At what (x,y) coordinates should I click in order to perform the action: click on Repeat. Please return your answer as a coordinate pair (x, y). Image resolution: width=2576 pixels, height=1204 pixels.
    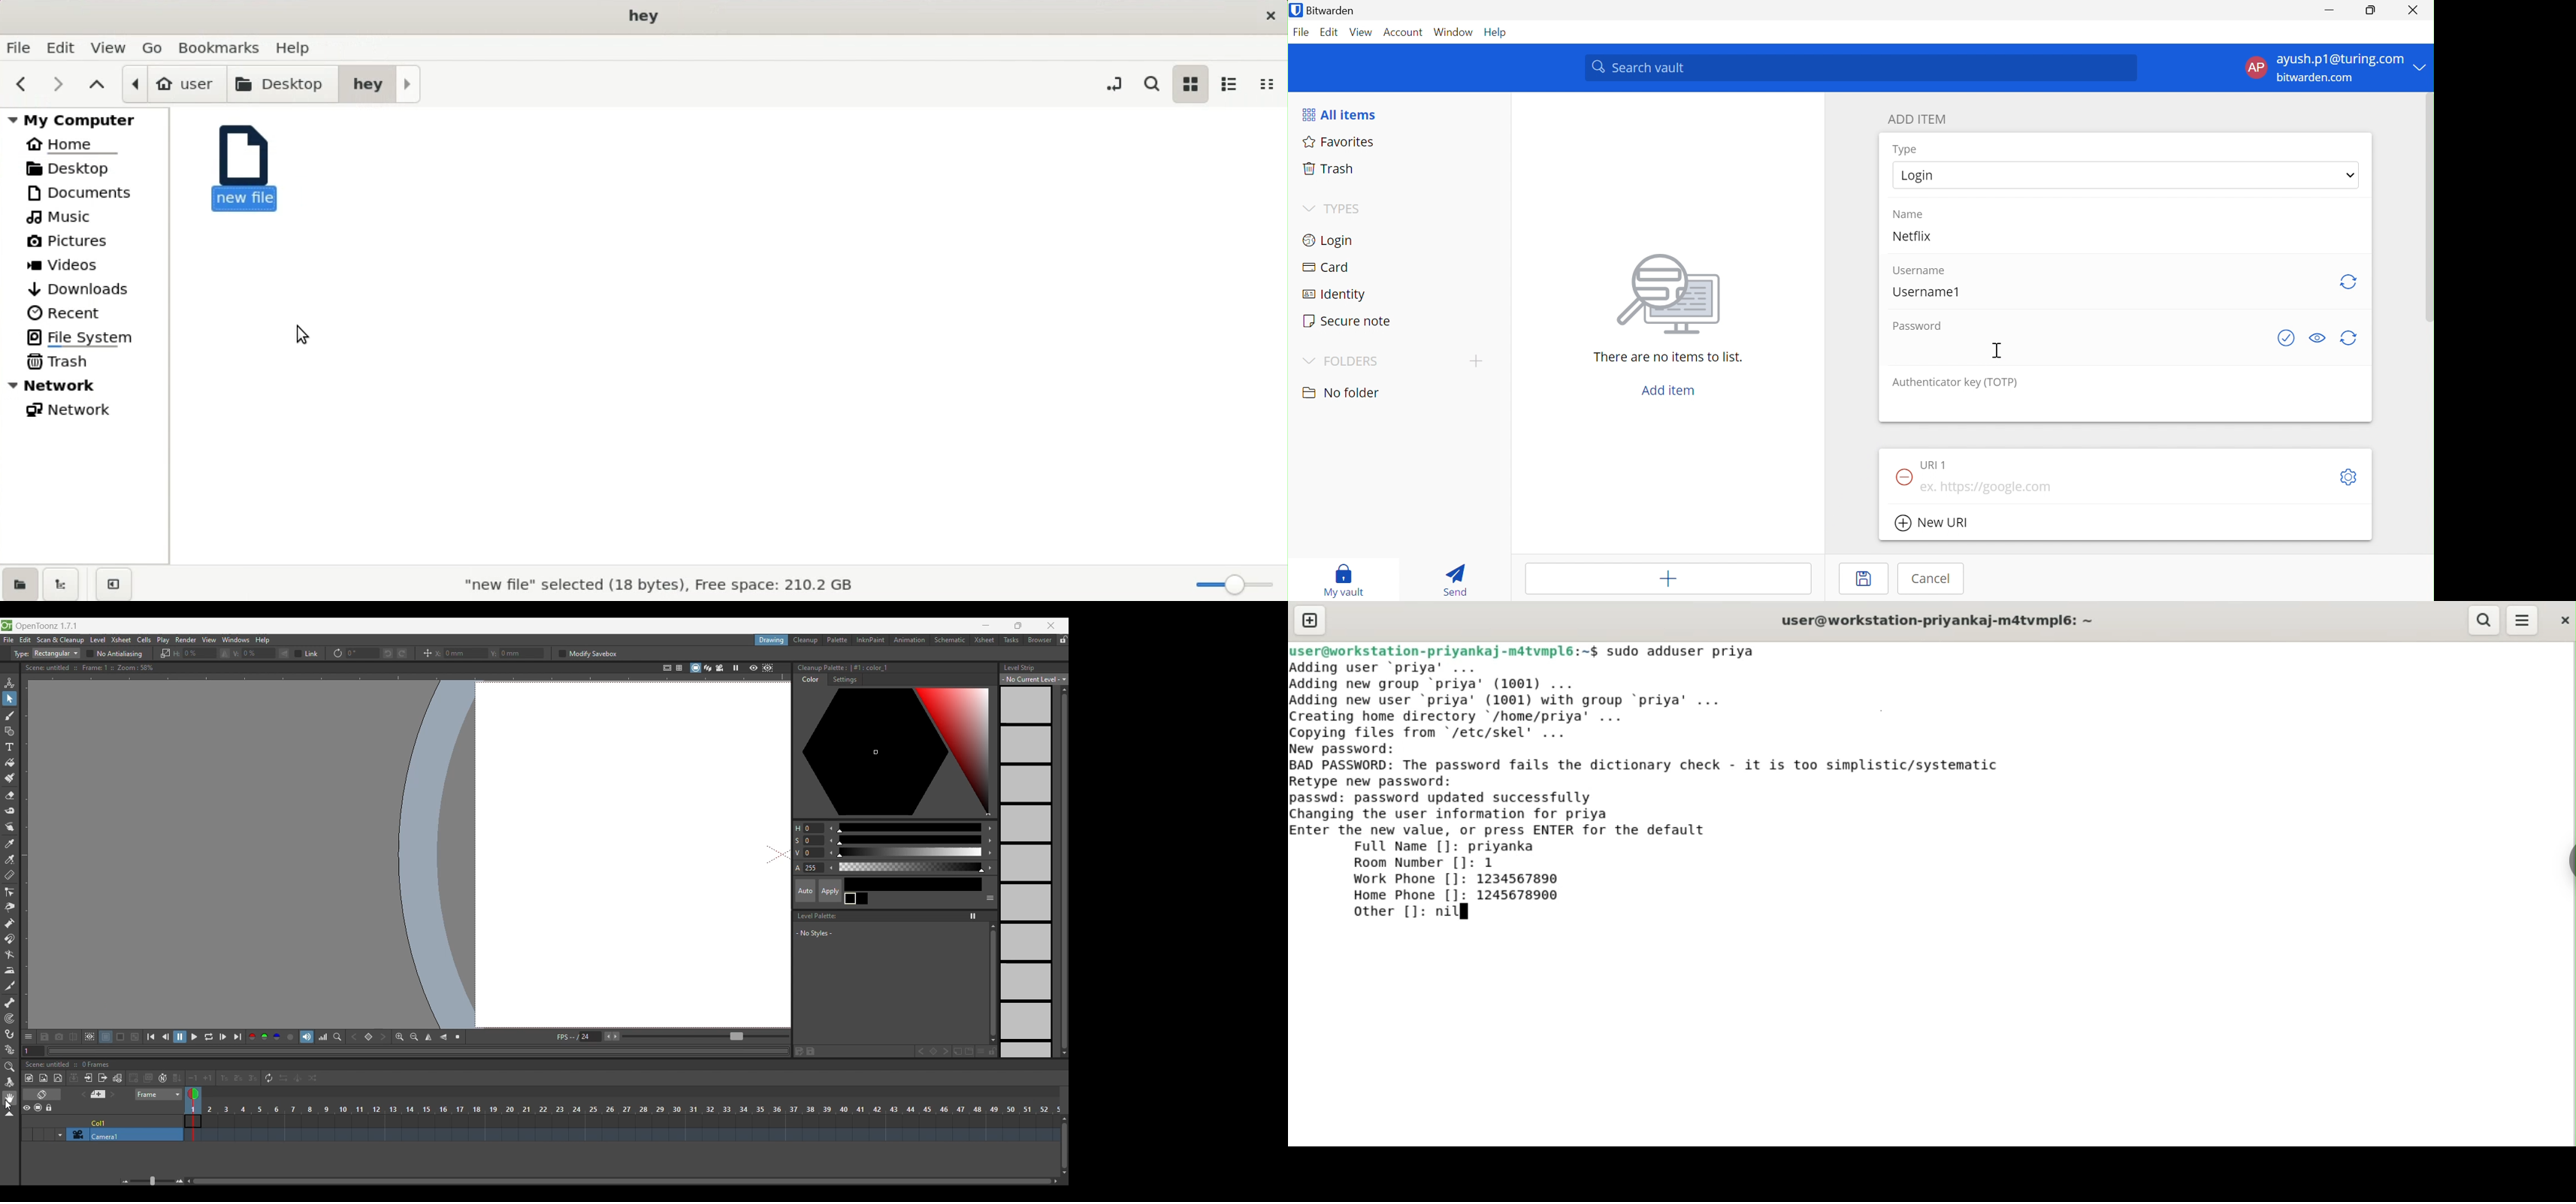
    Looking at the image, I should click on (269, 1078).